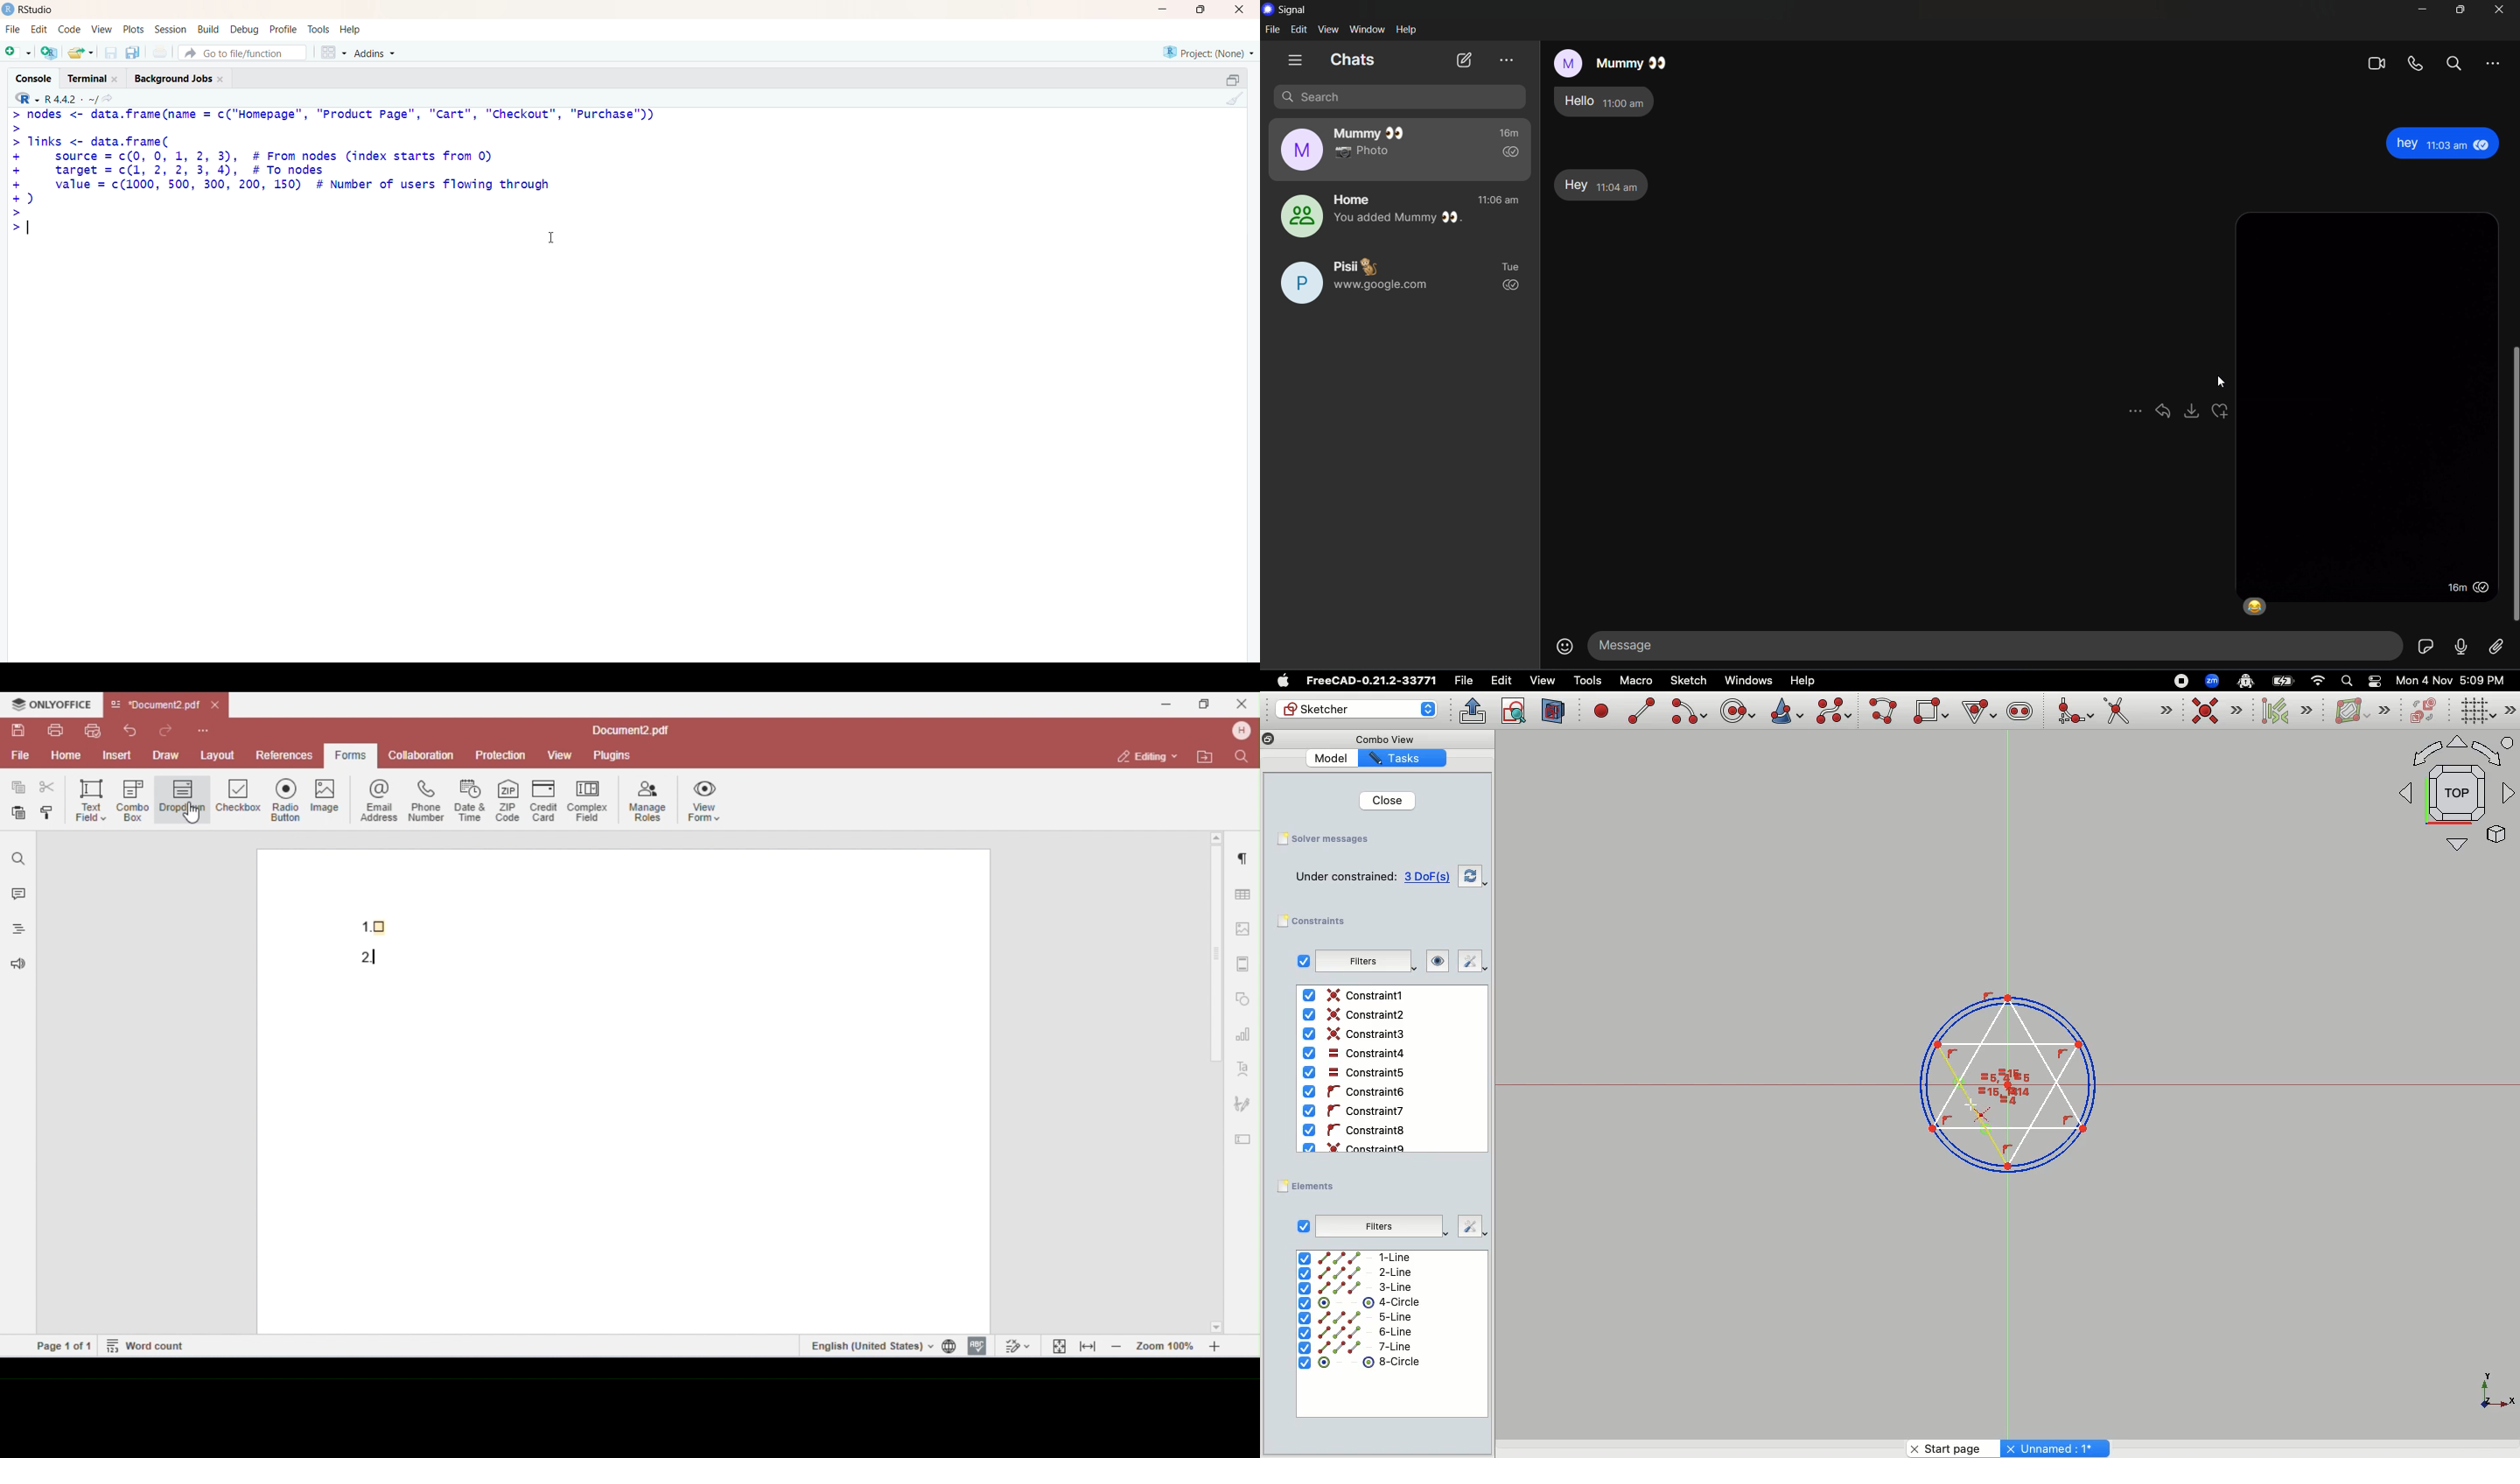  I want to click on clear, so click(1238, 101).